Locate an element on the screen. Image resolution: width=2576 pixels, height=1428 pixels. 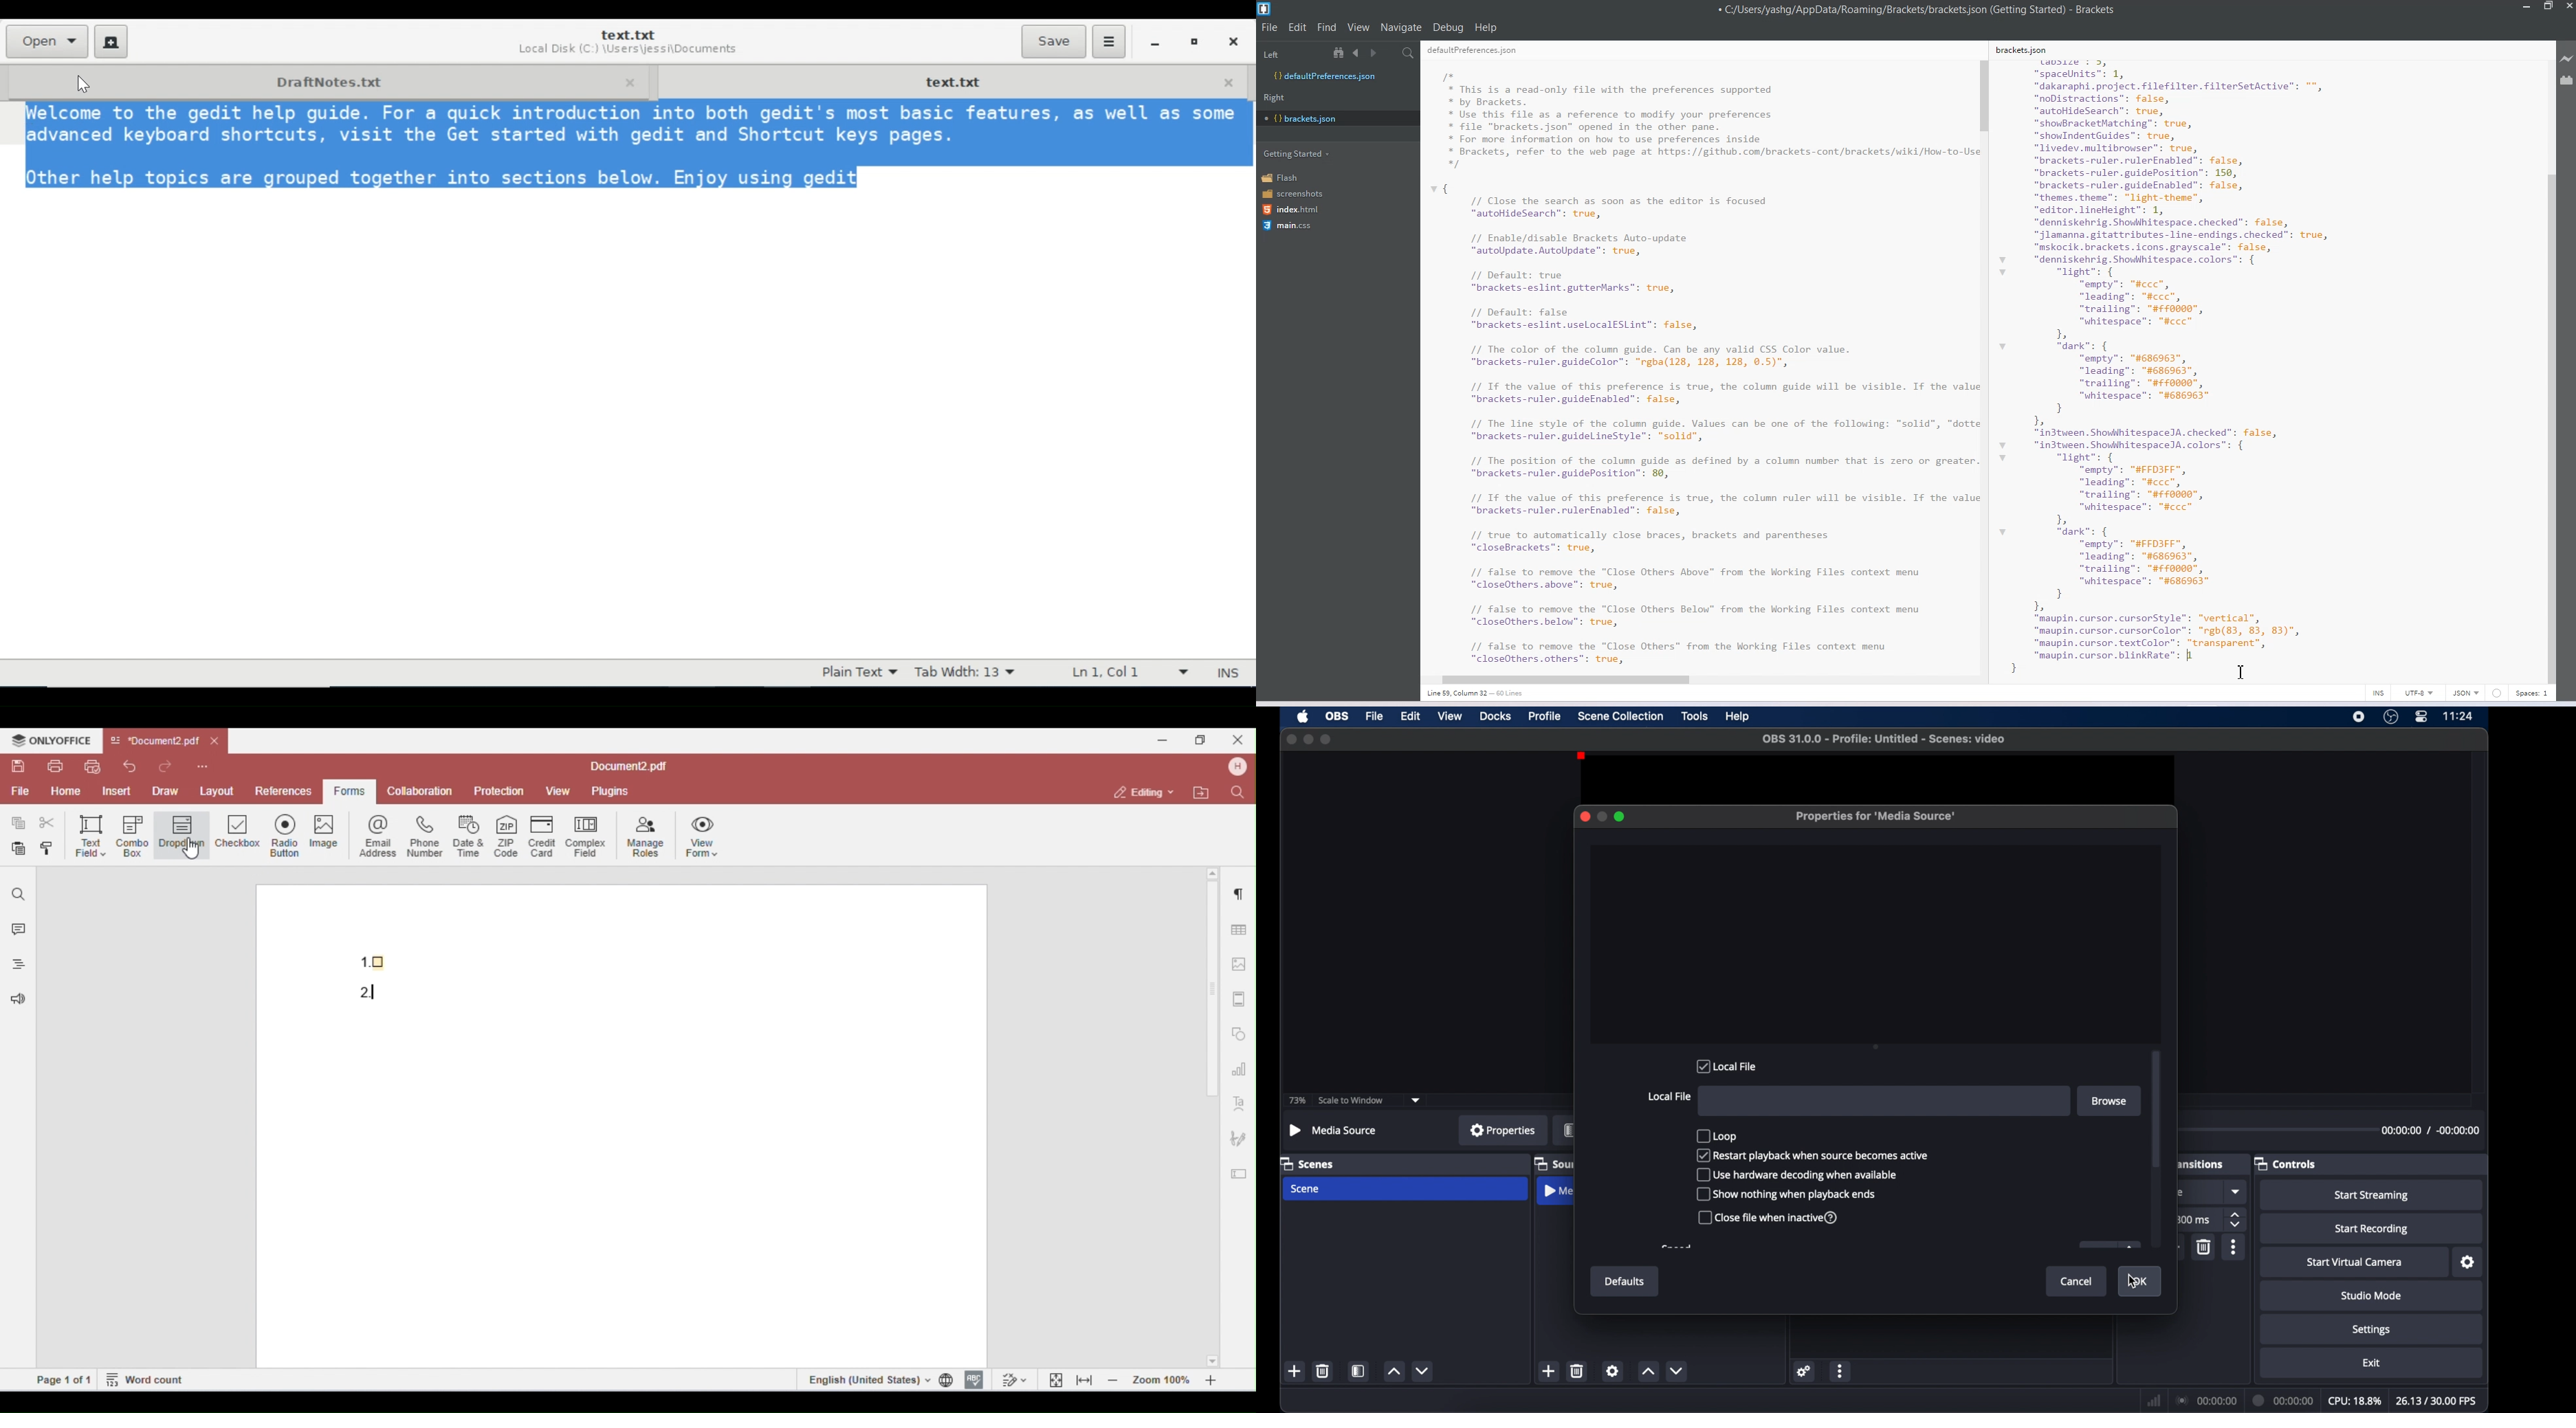
obscure text is located at coordinates (1675, 1247).